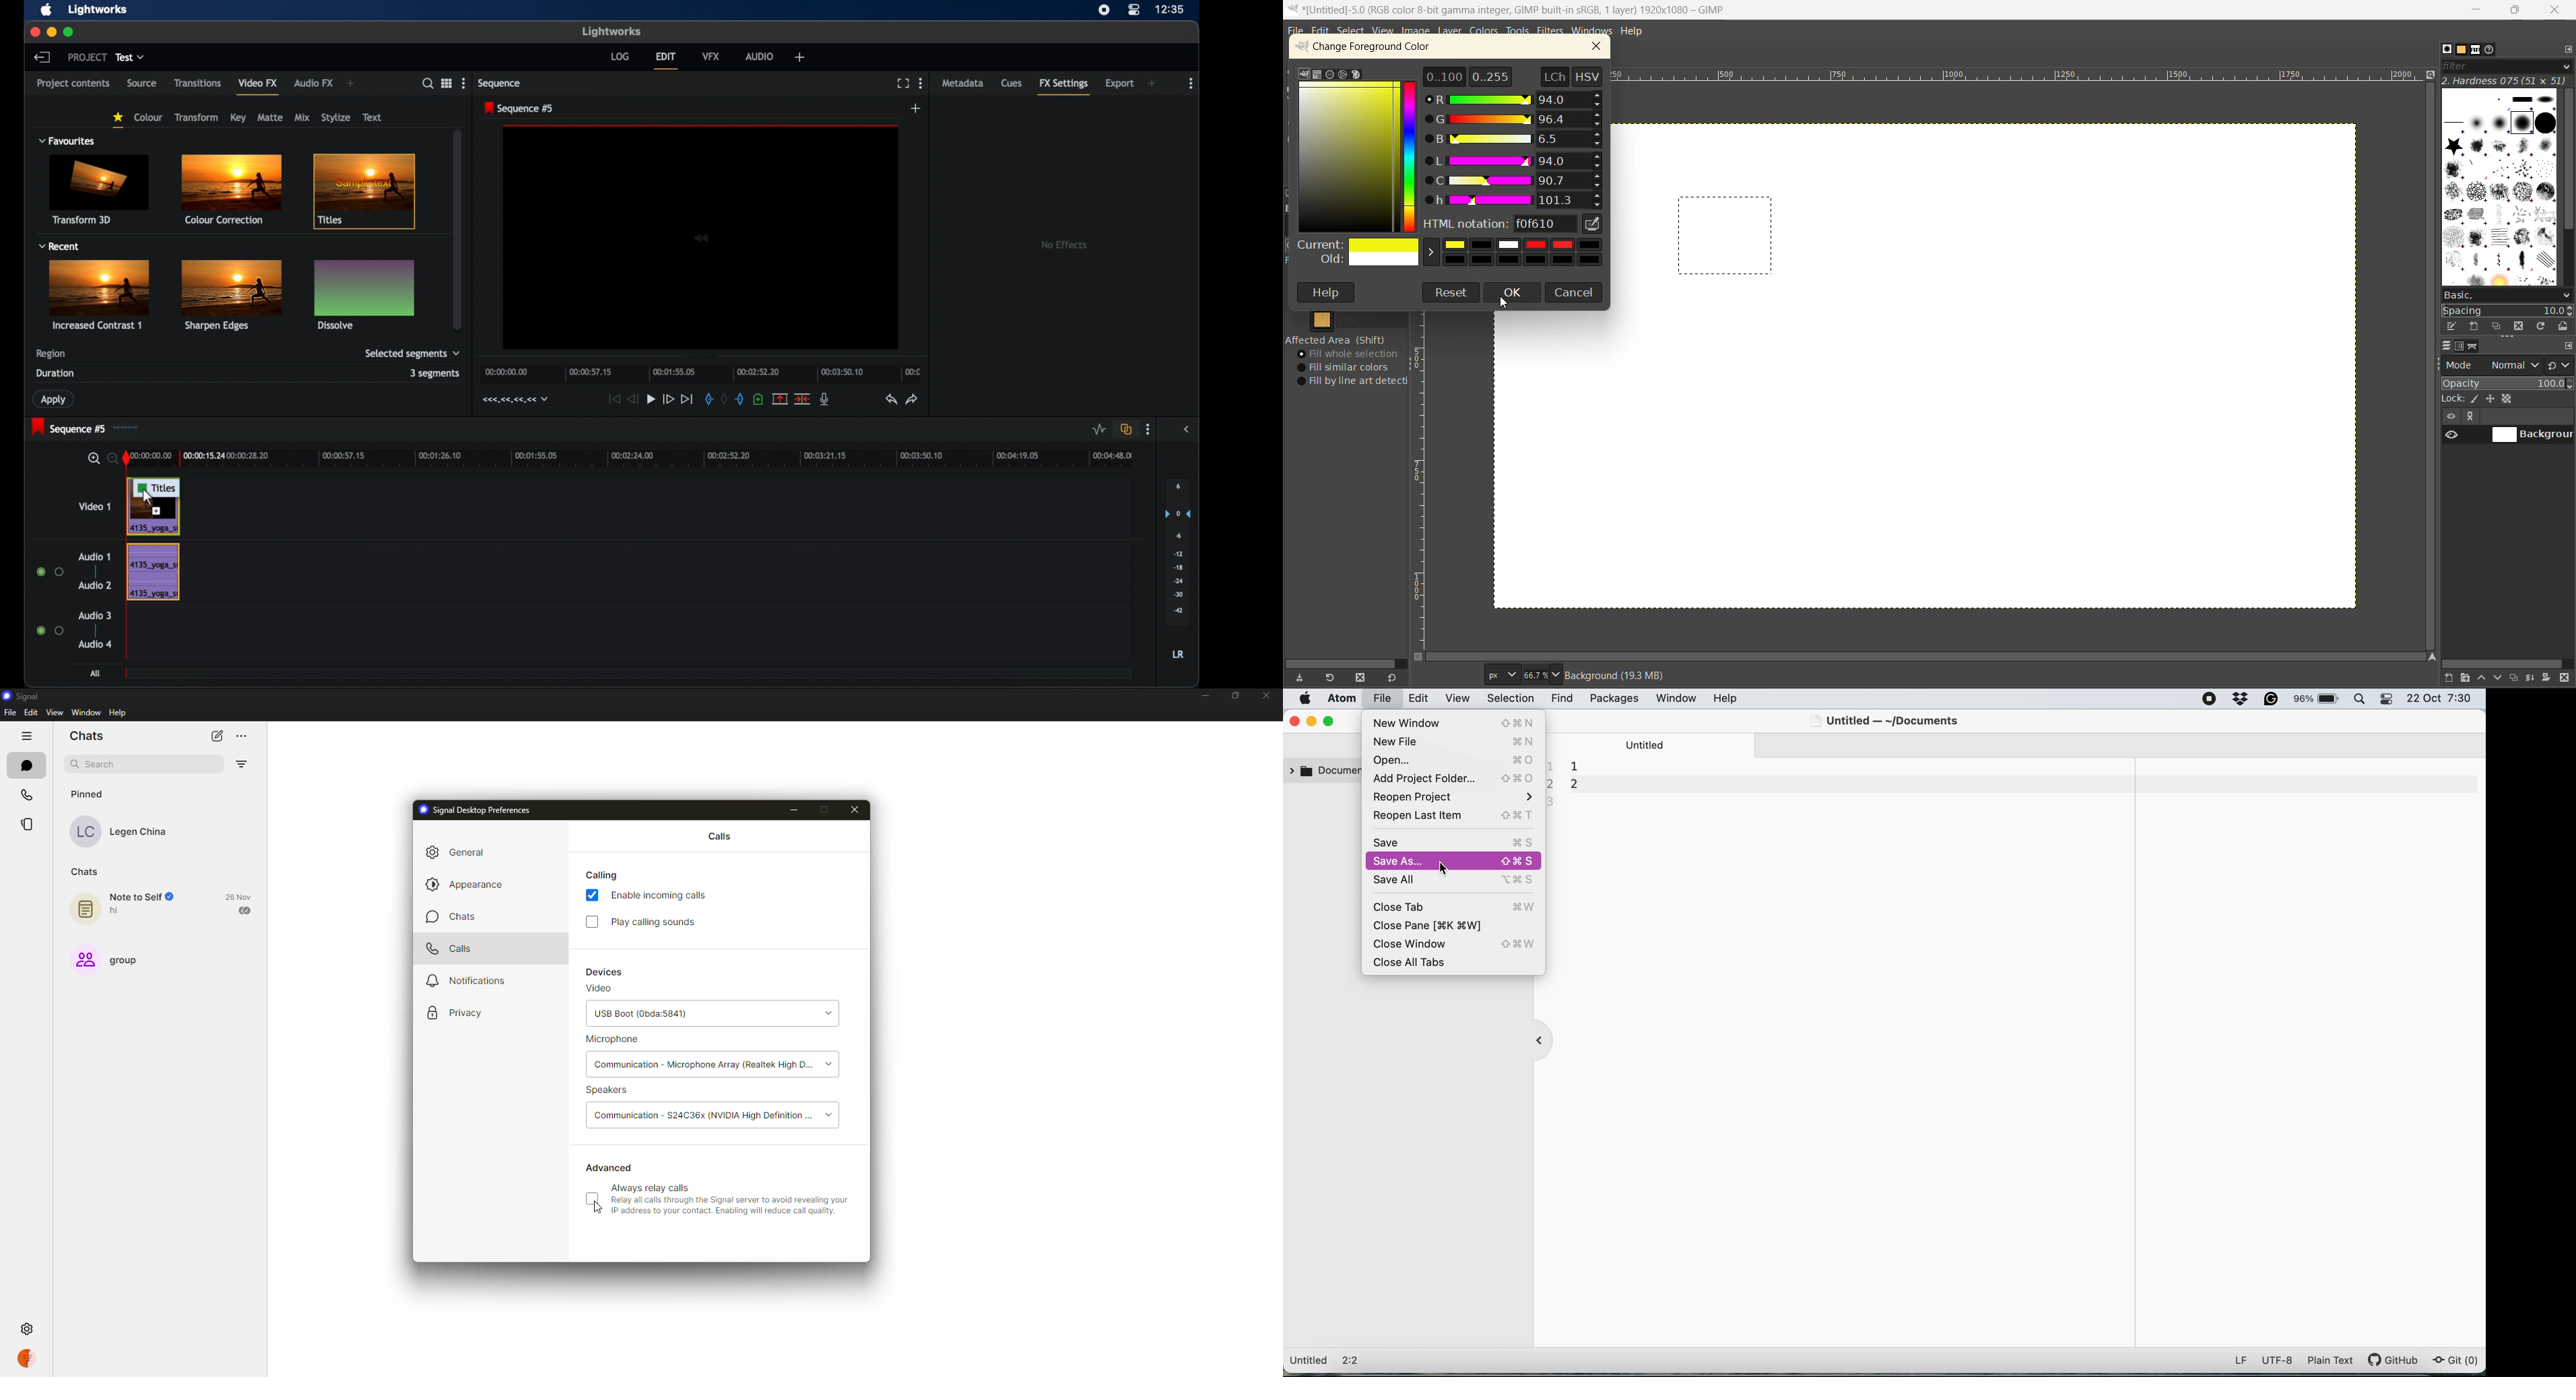 The height and width of the screenshot is (1400, 2576). Describe the element at coordinates (315, 83) in the screenshot. I see `audio fx` at that location.